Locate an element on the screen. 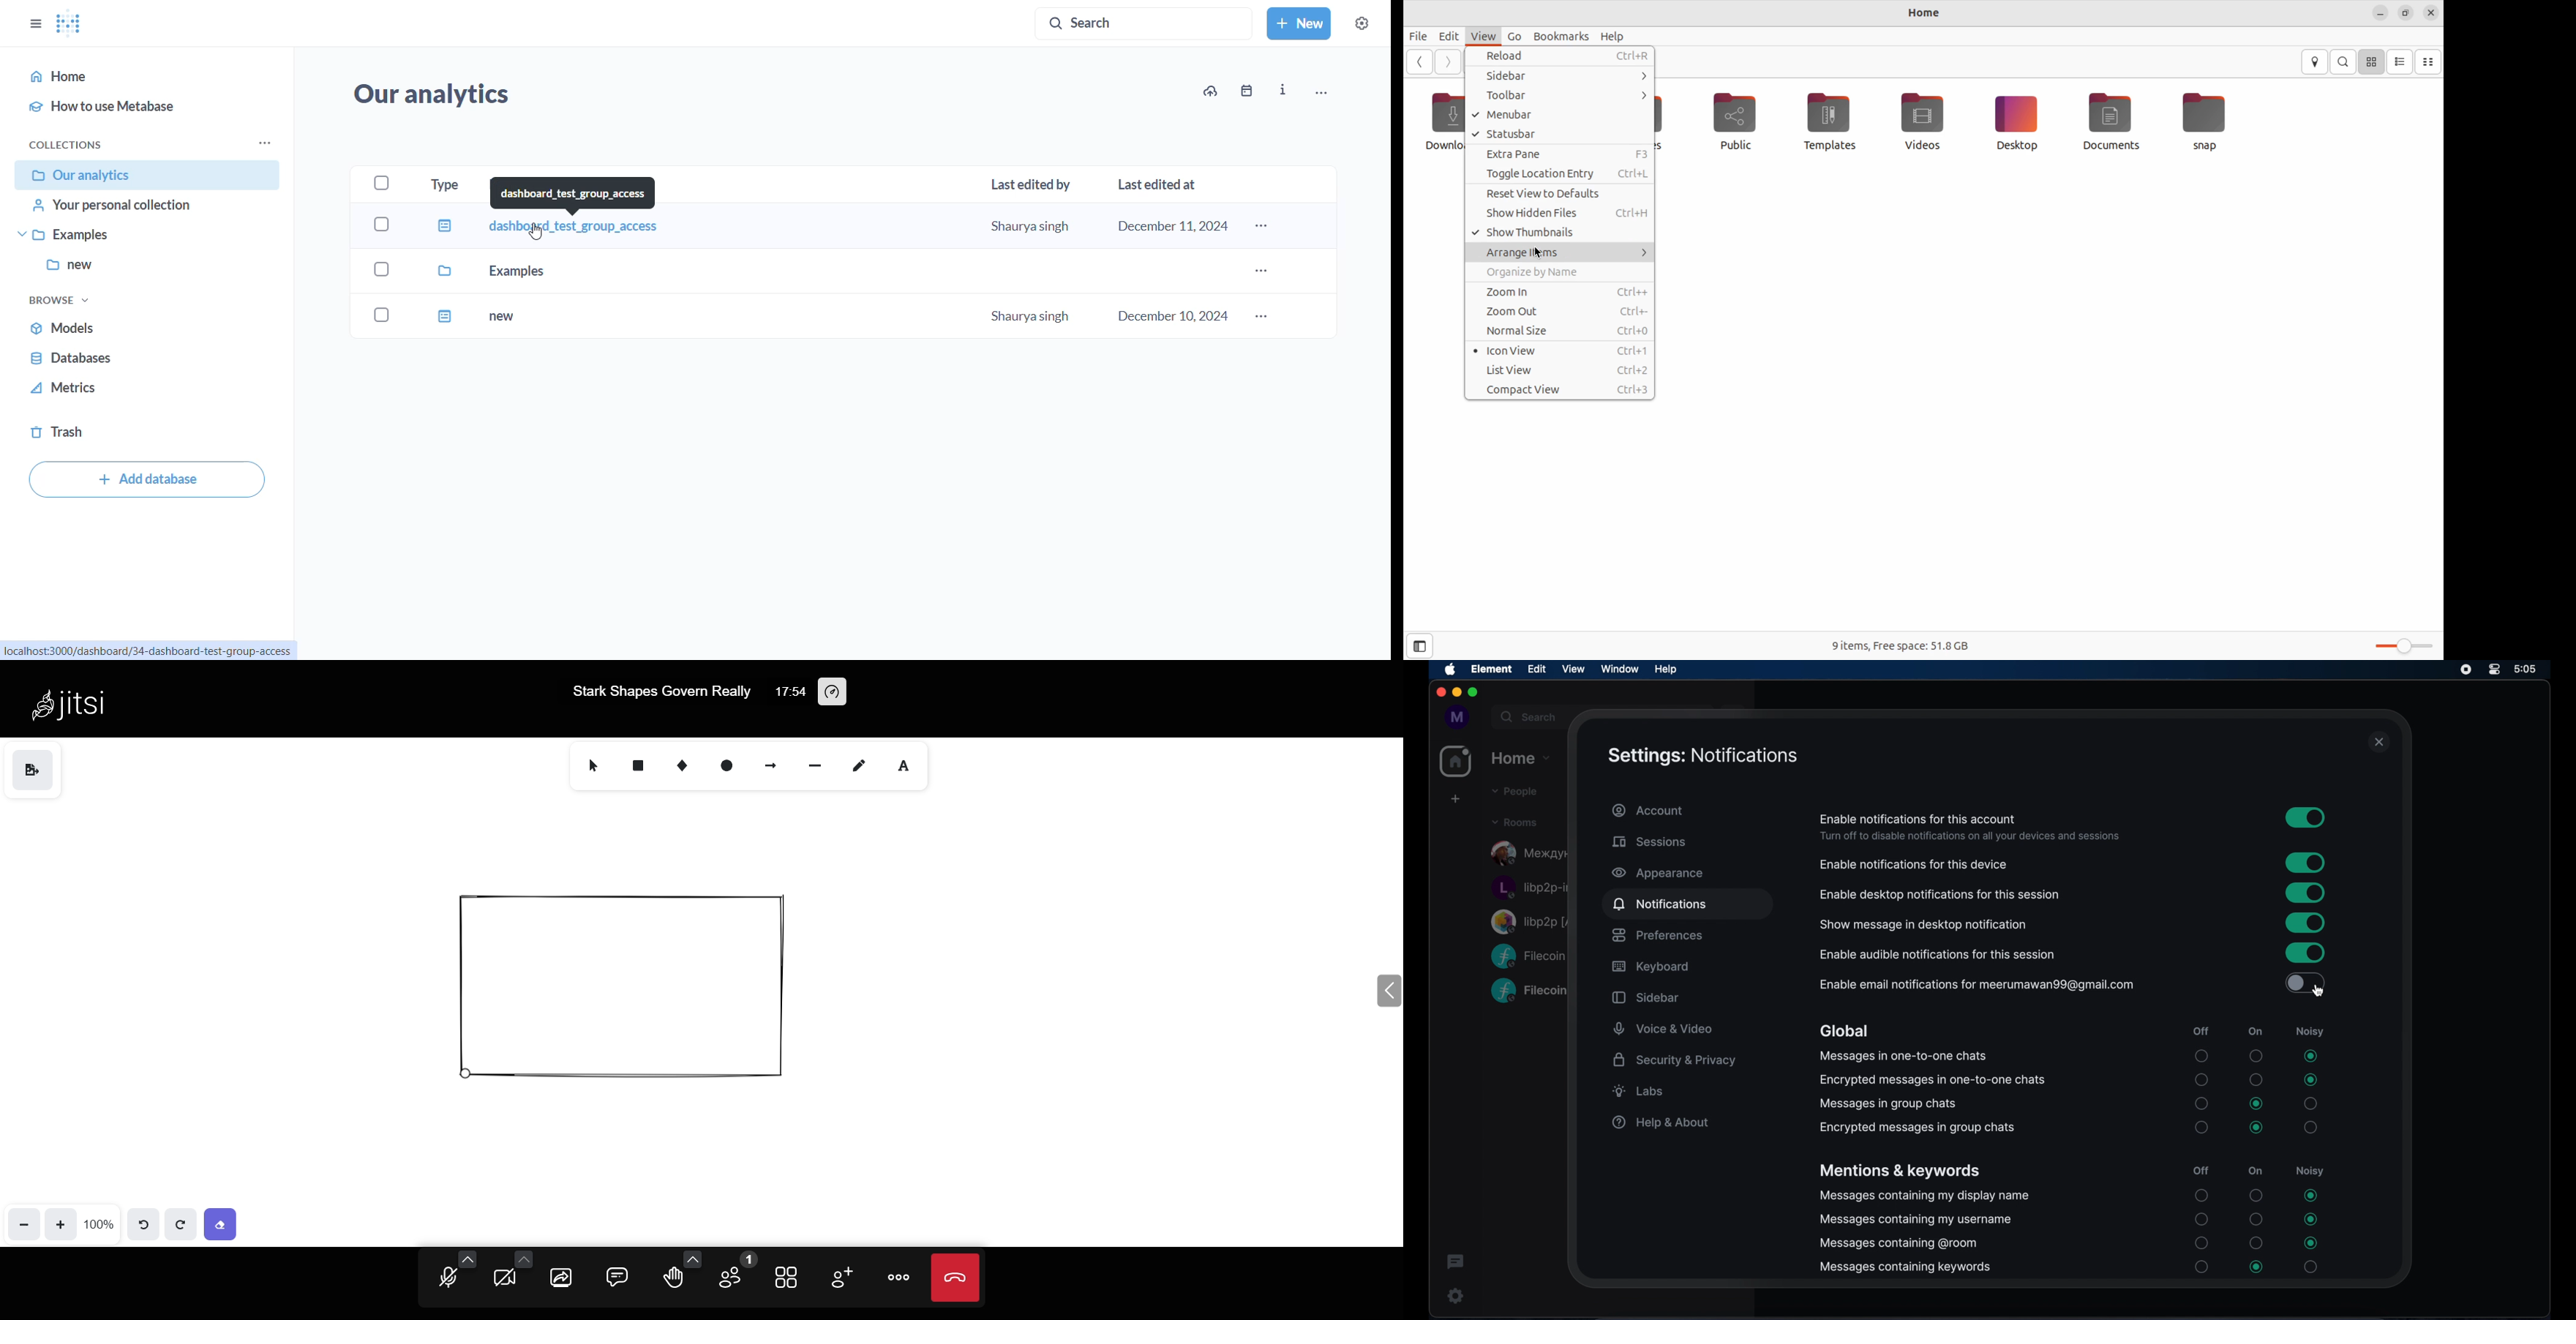  enable desktop notifications for this session is located at coordinates (1940, 895).